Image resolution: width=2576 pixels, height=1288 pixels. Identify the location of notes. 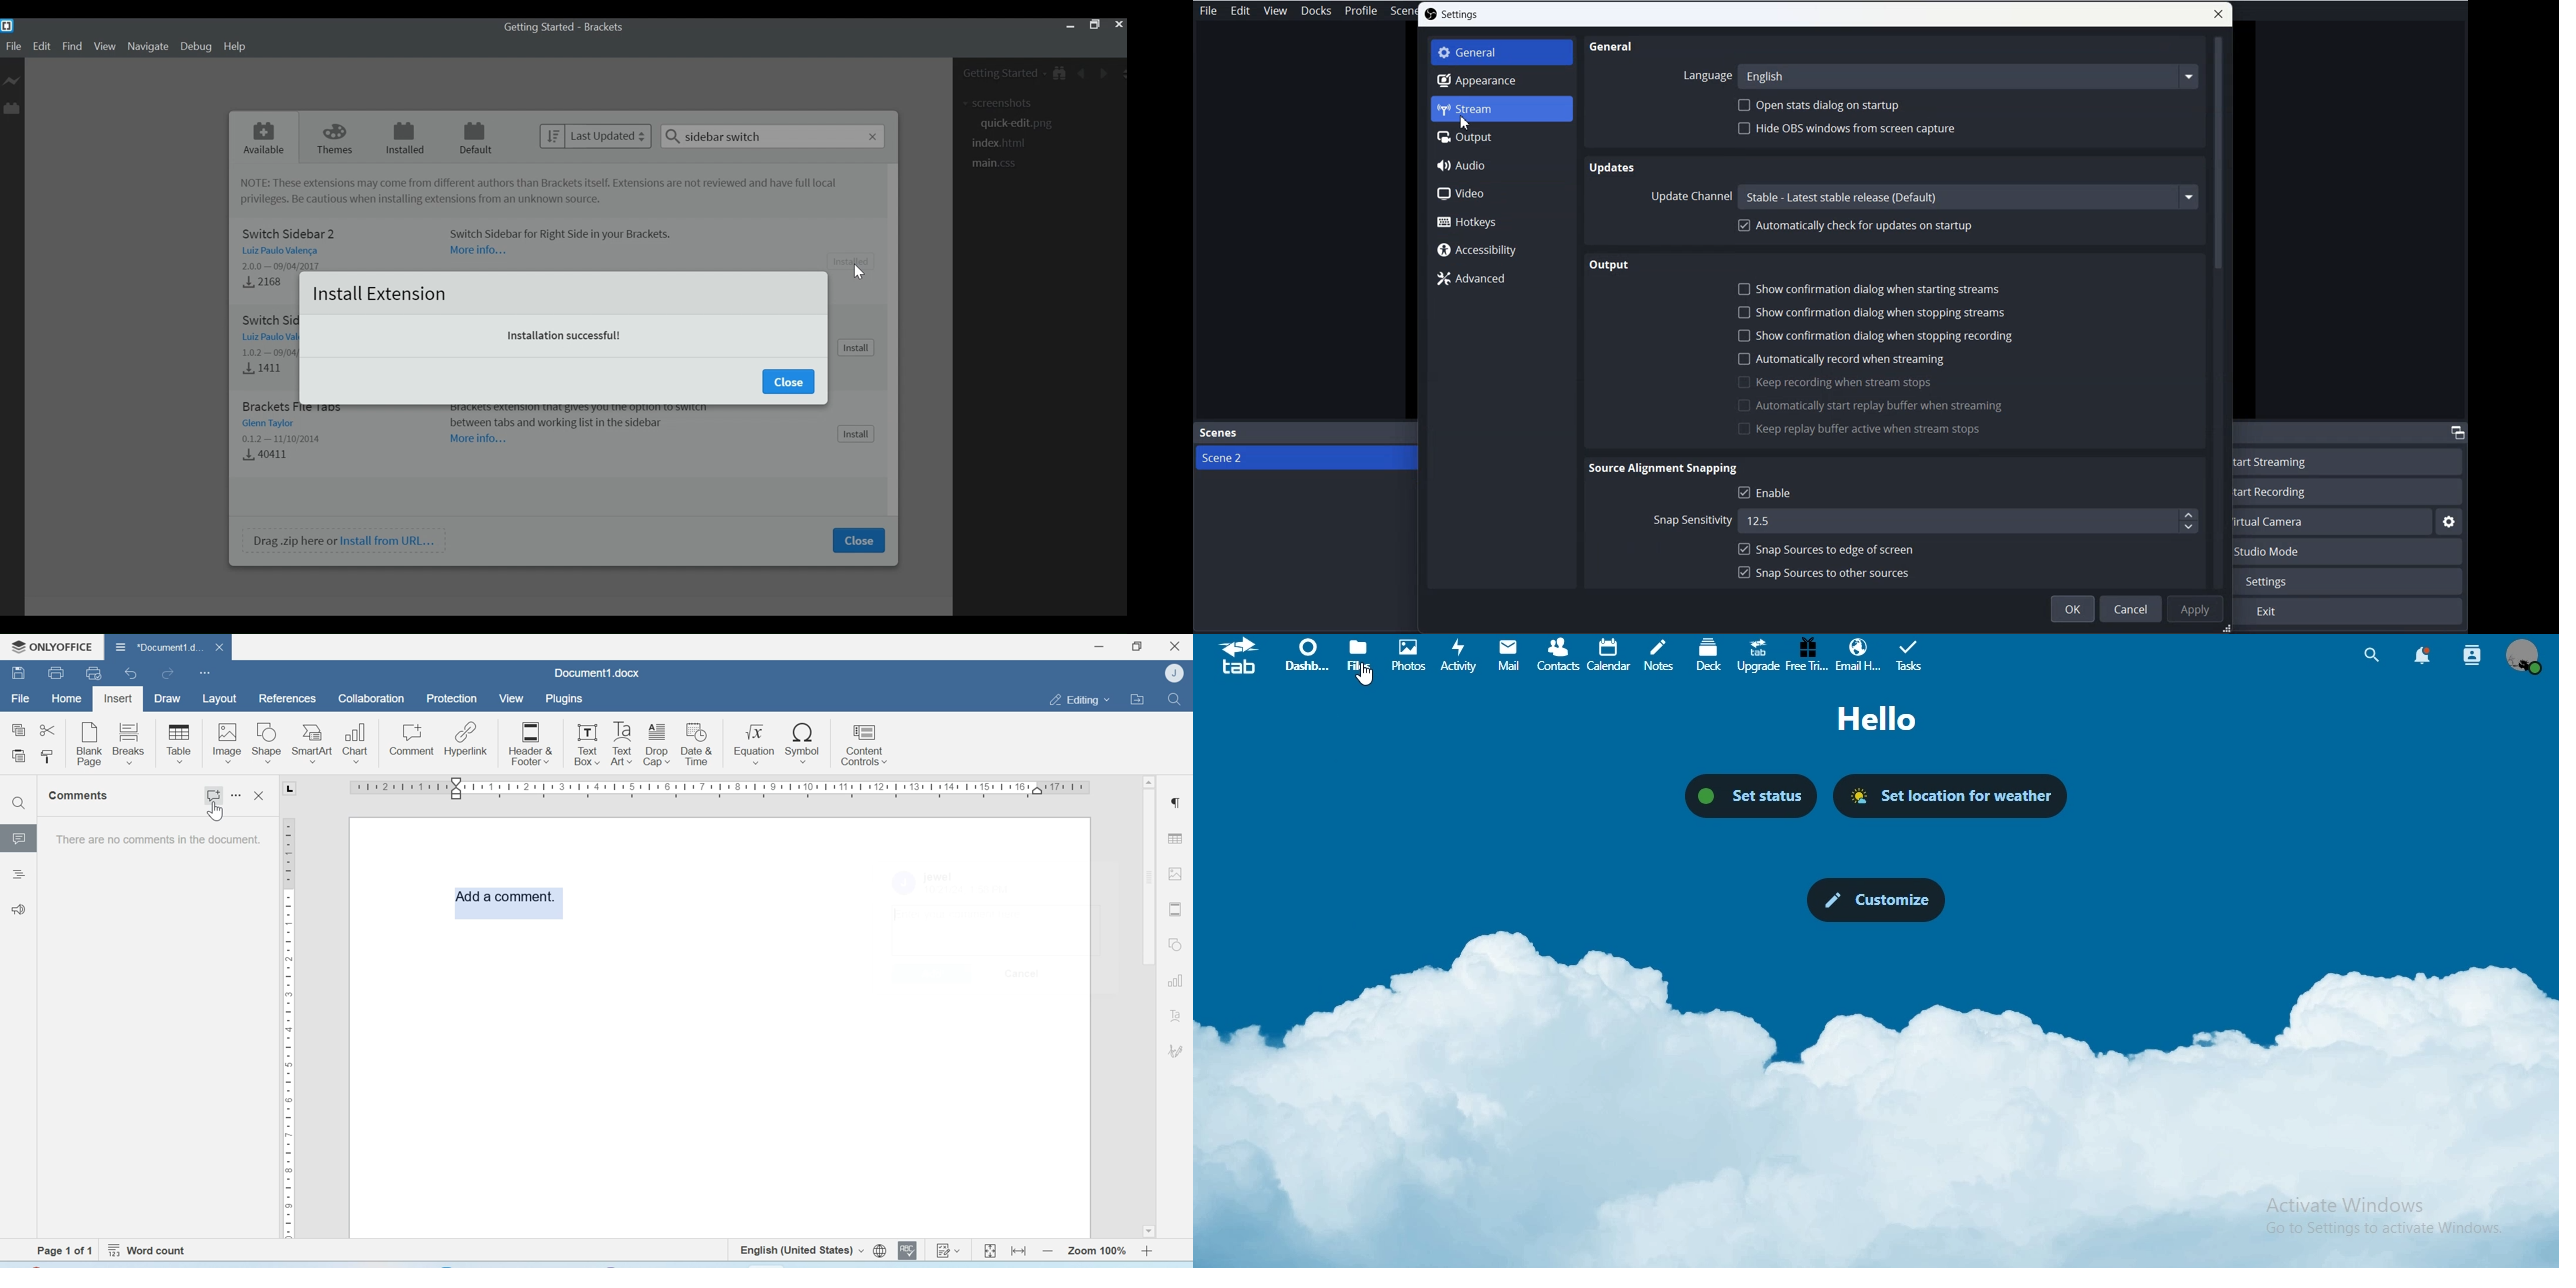
(1661, 654).